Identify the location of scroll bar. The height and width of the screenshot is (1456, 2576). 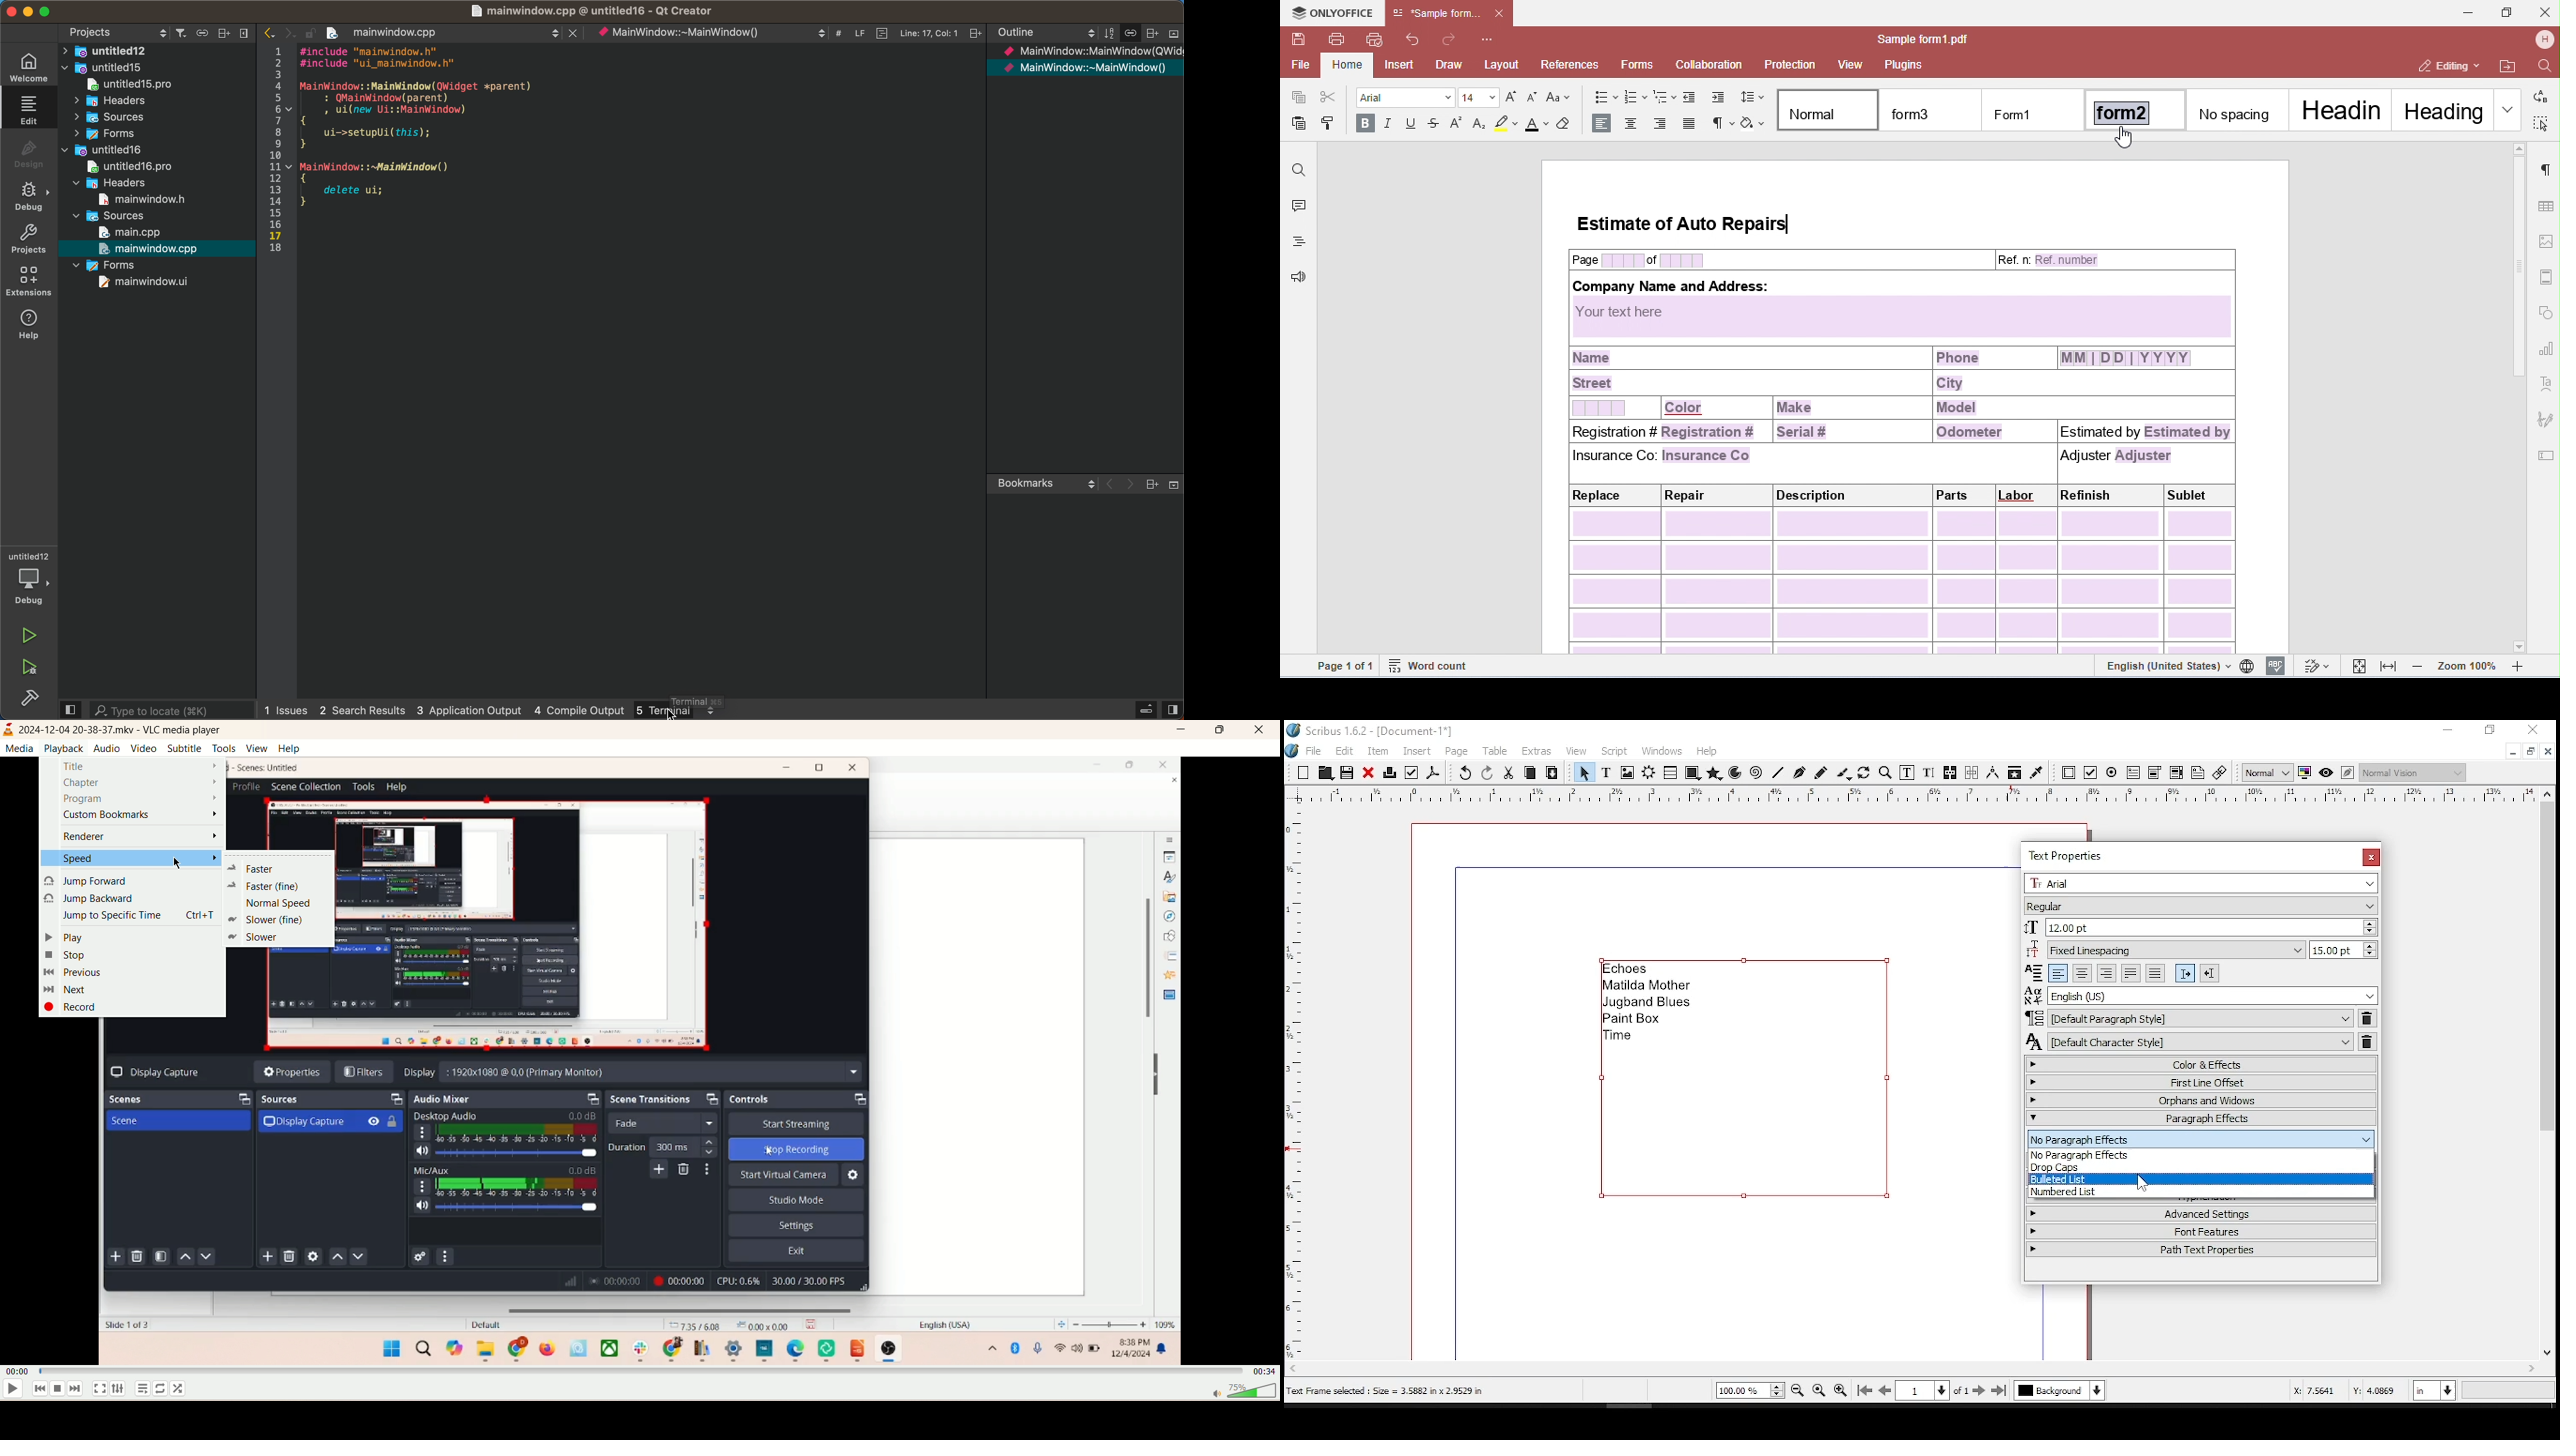
(1907, 1369).